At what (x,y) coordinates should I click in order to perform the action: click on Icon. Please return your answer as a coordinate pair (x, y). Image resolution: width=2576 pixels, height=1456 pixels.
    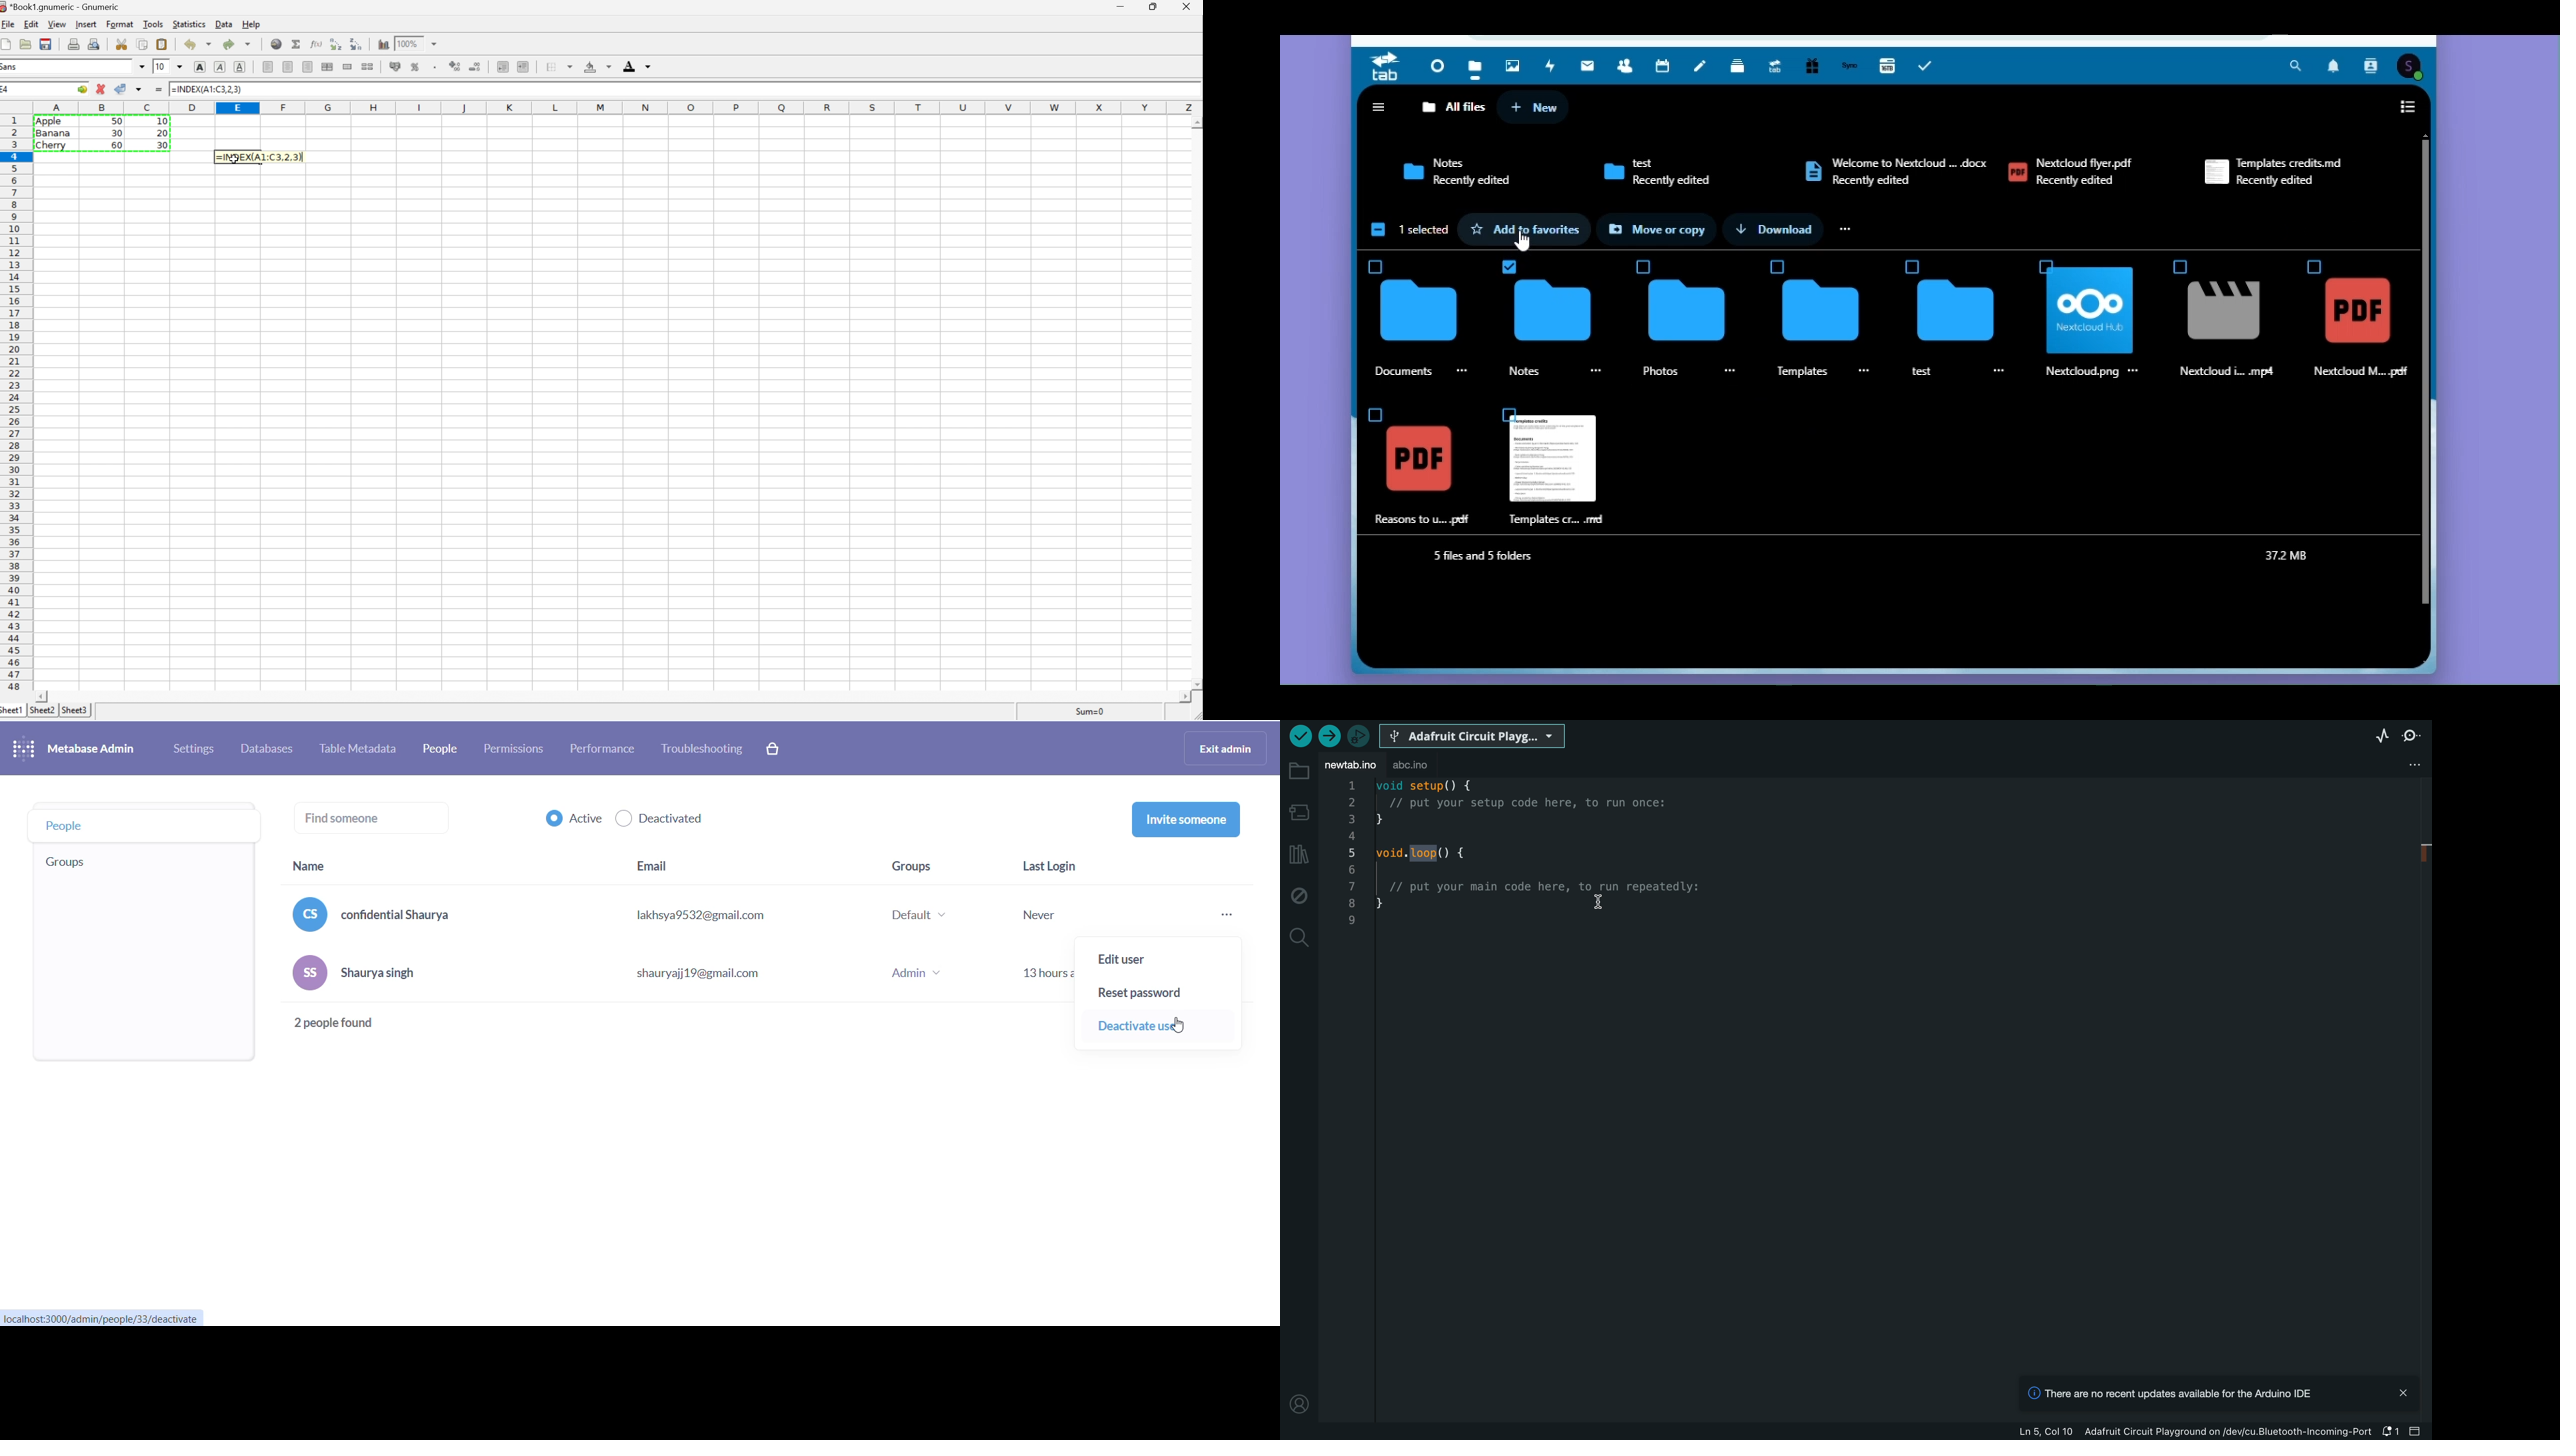
    Looking at the image, I should click on (1822, 312).